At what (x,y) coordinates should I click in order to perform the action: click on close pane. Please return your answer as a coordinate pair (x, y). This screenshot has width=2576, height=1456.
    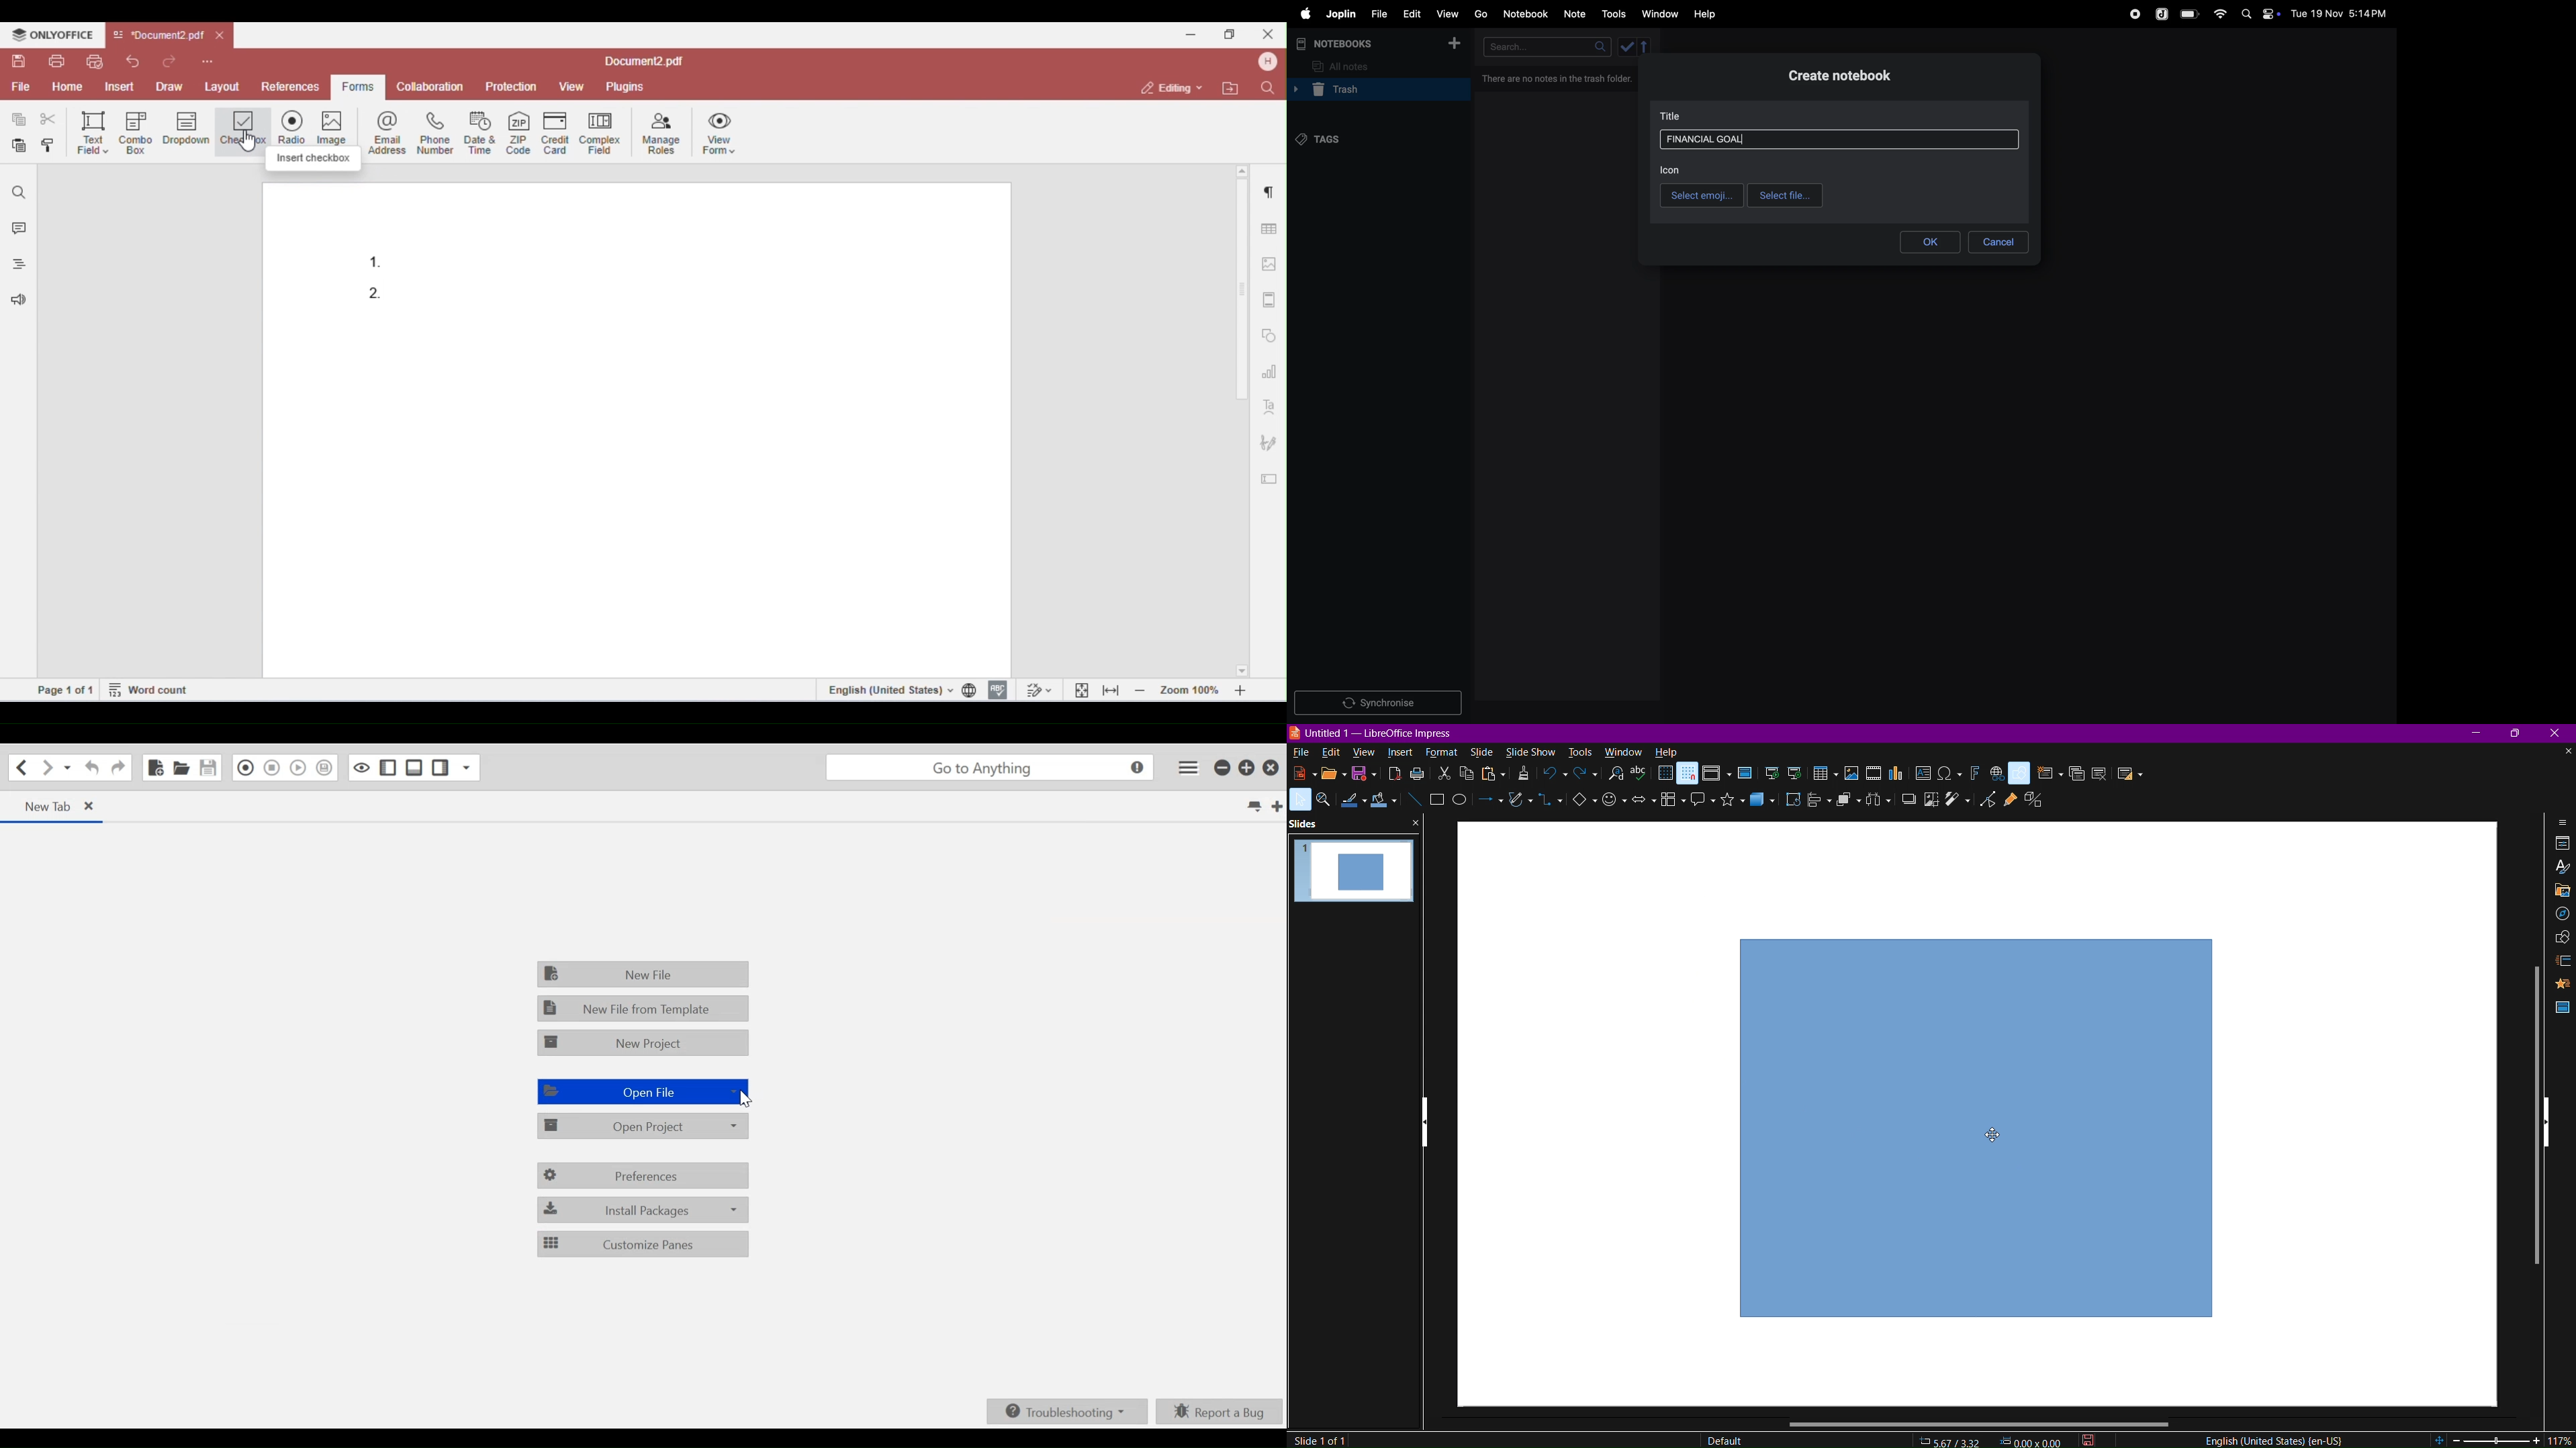
    Looking at the image, I should click on (1415, 823).